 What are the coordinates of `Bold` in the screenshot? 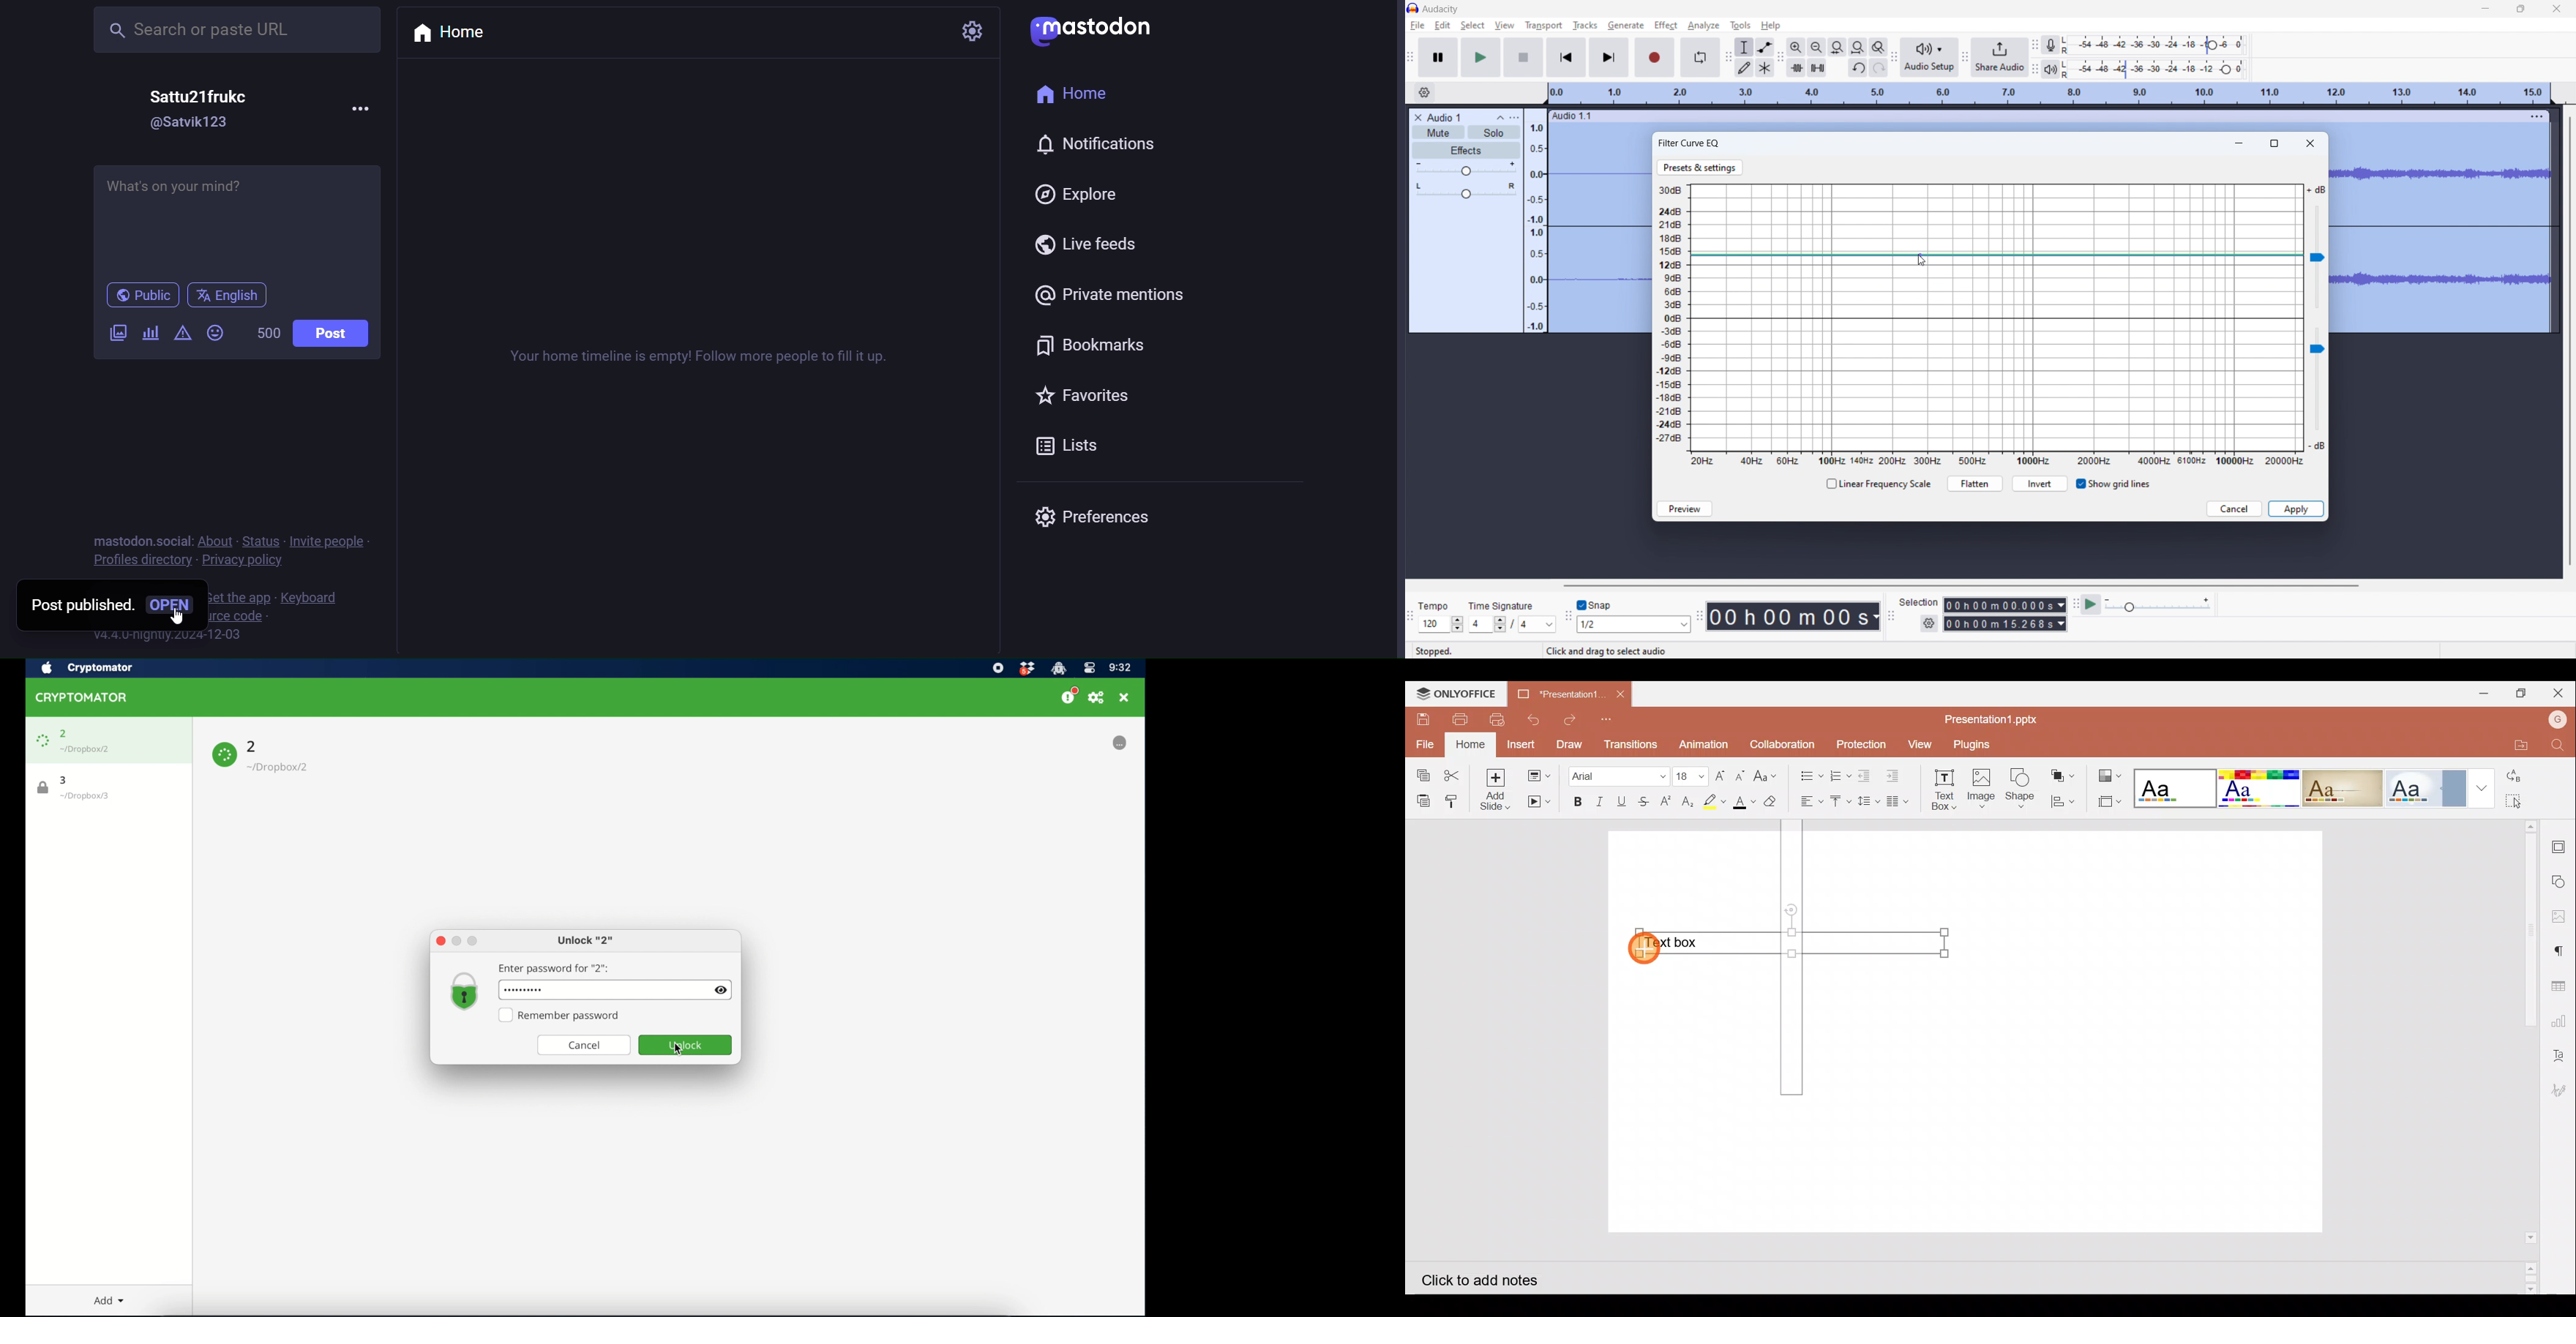 It's located at (1573, 802).